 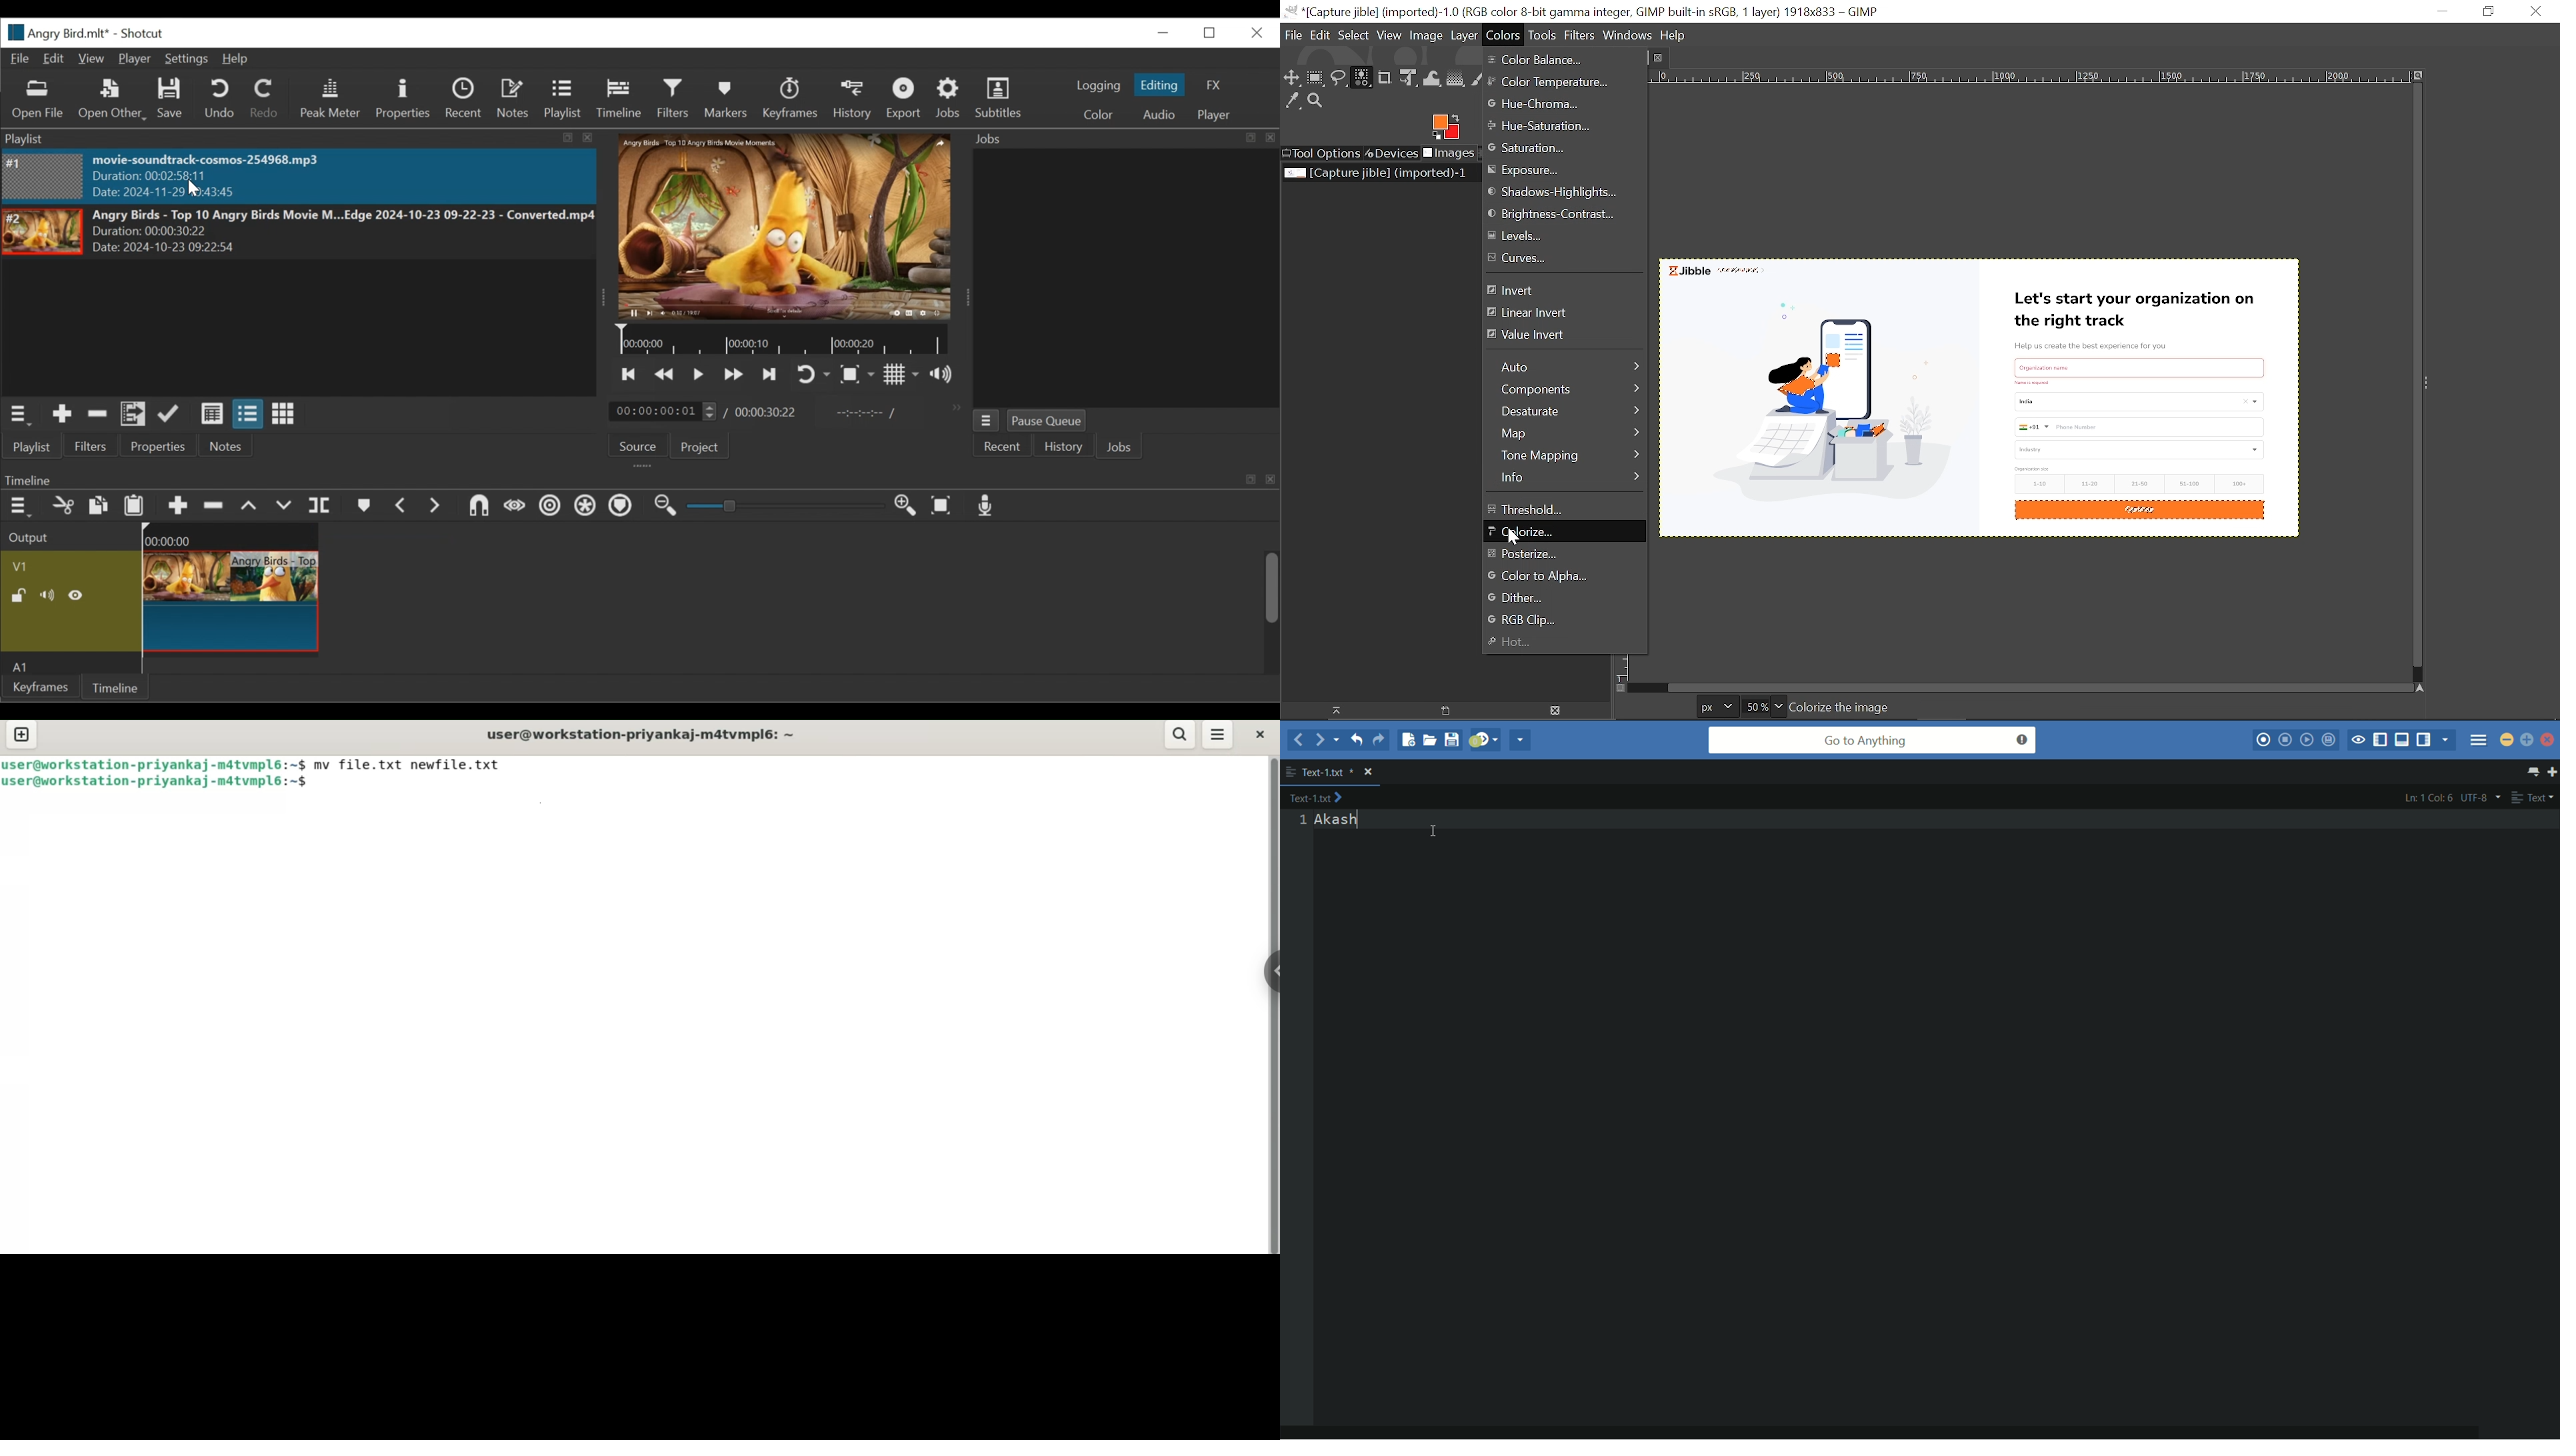 I want to click on View as files, so click(x=247, y=415).